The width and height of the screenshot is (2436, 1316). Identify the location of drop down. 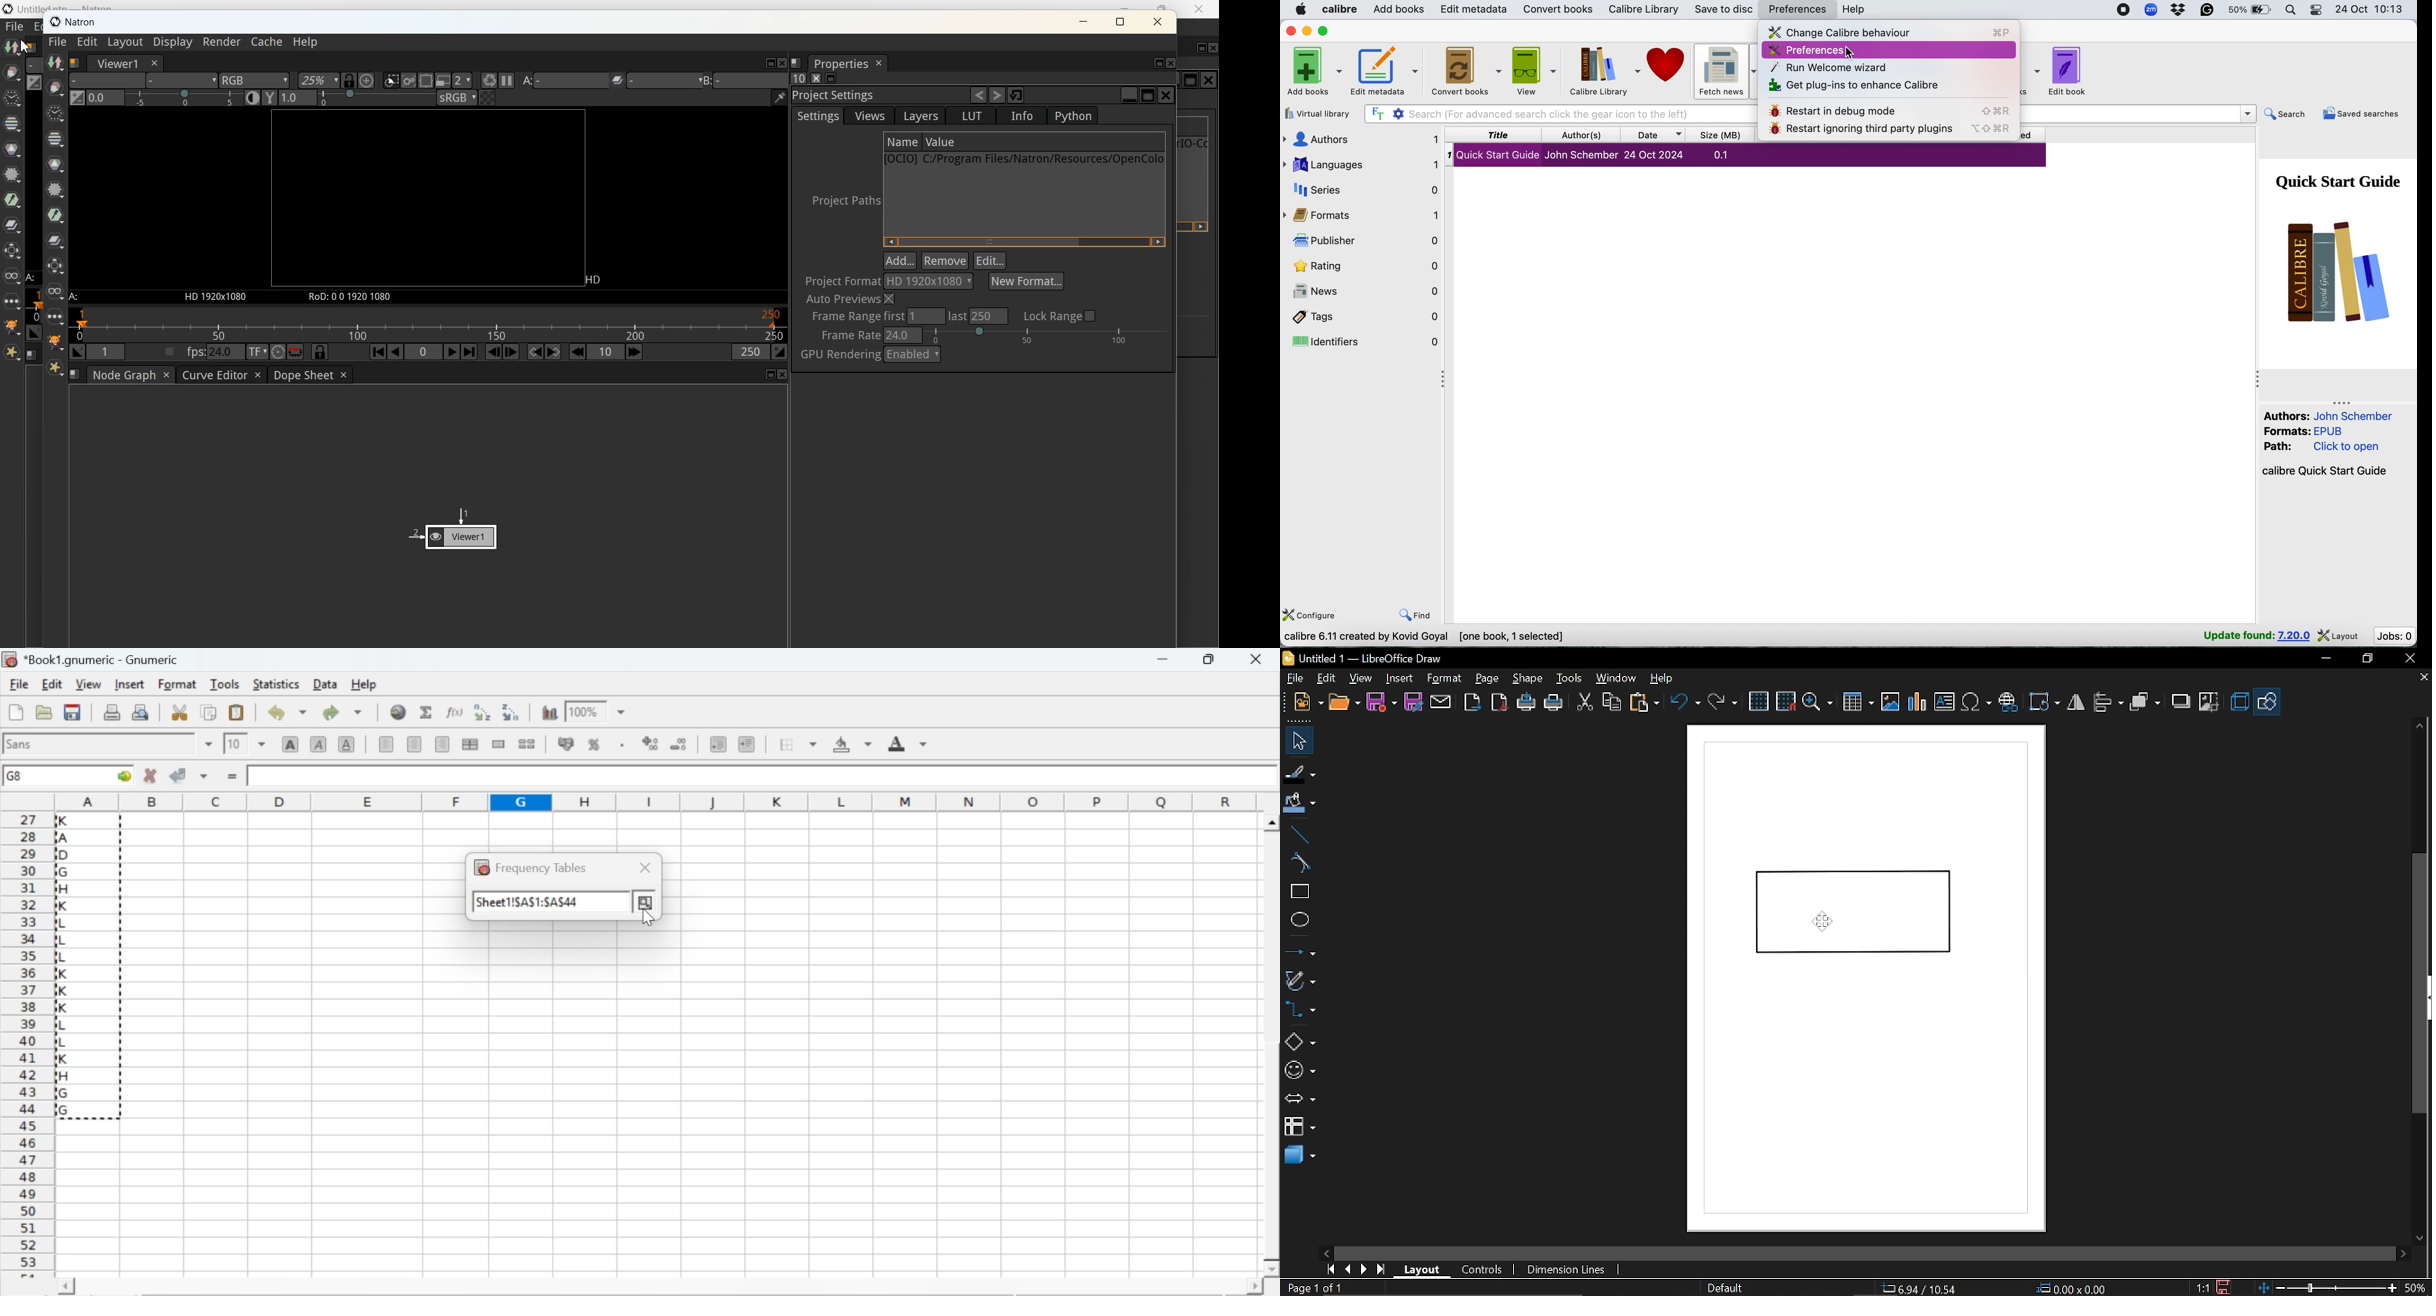
(262, 743).